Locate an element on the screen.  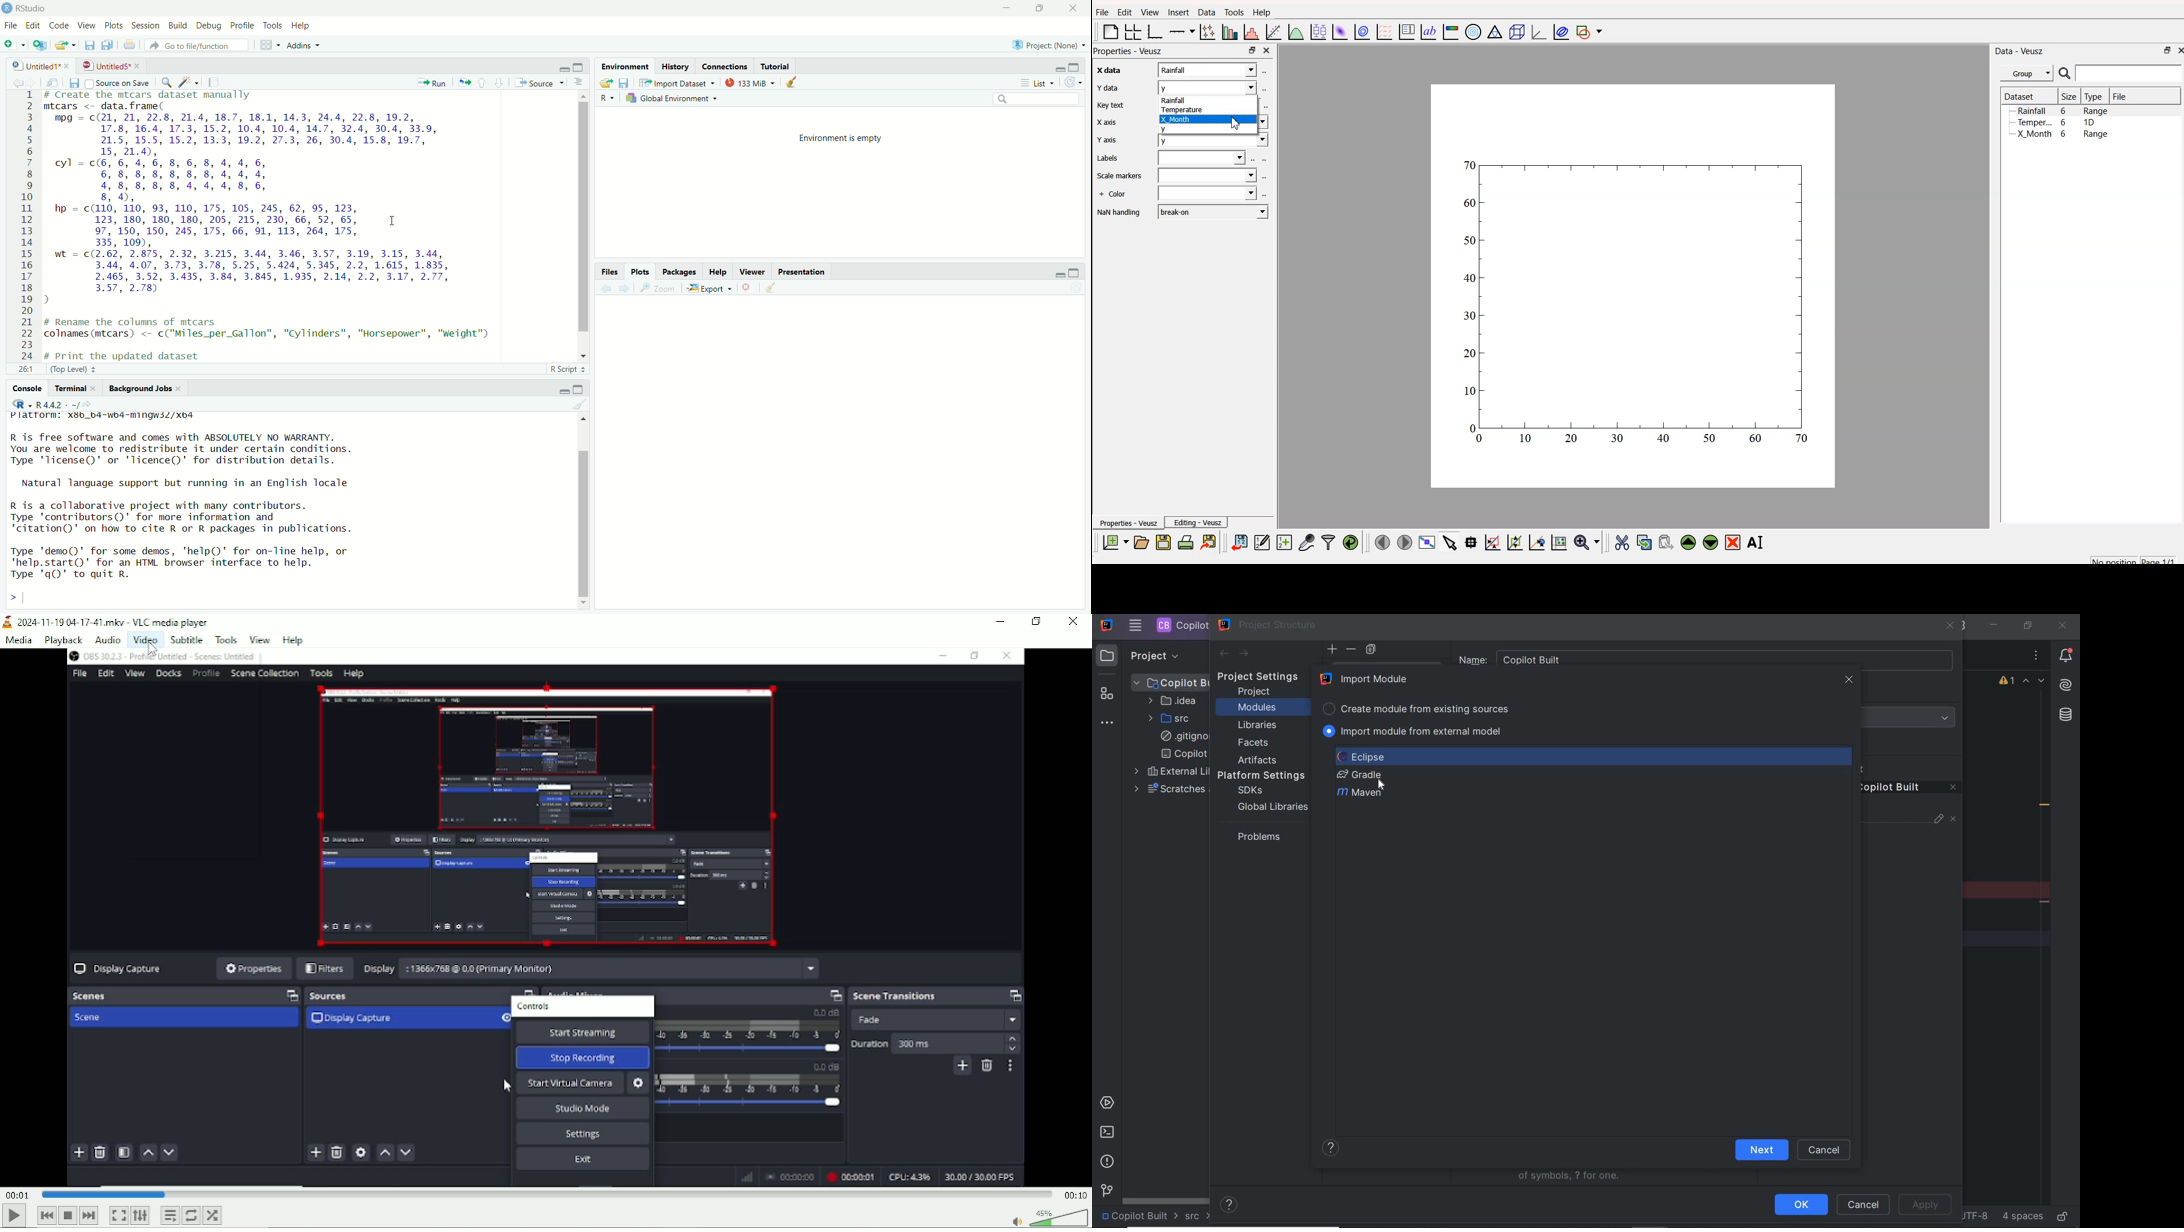
R~ is located at coordinates (607, 98).